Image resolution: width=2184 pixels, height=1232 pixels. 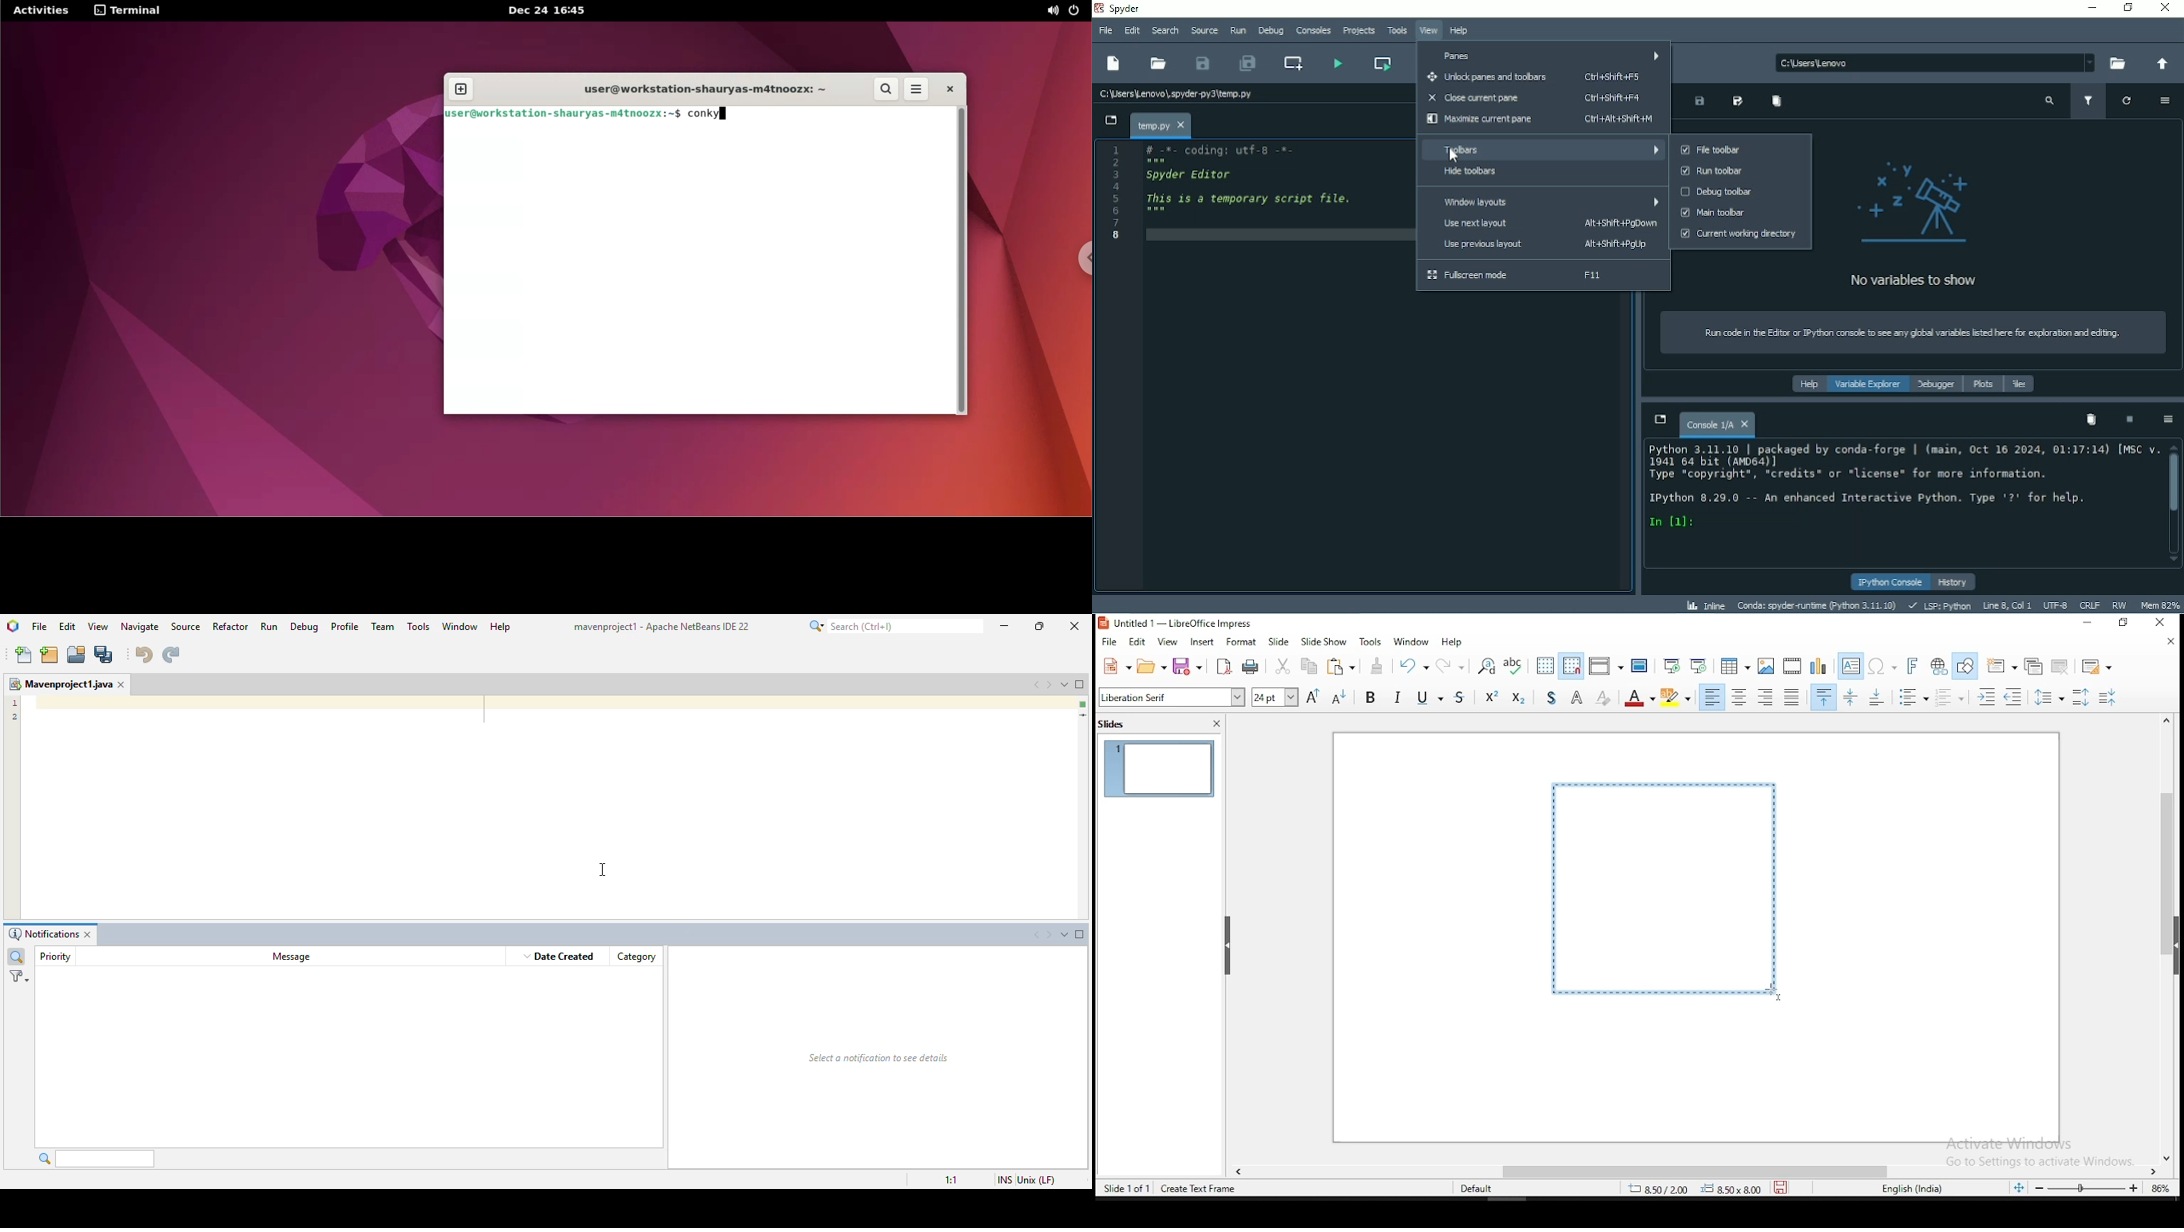 I want to click on find and replace, so click(x=1488, y=666).